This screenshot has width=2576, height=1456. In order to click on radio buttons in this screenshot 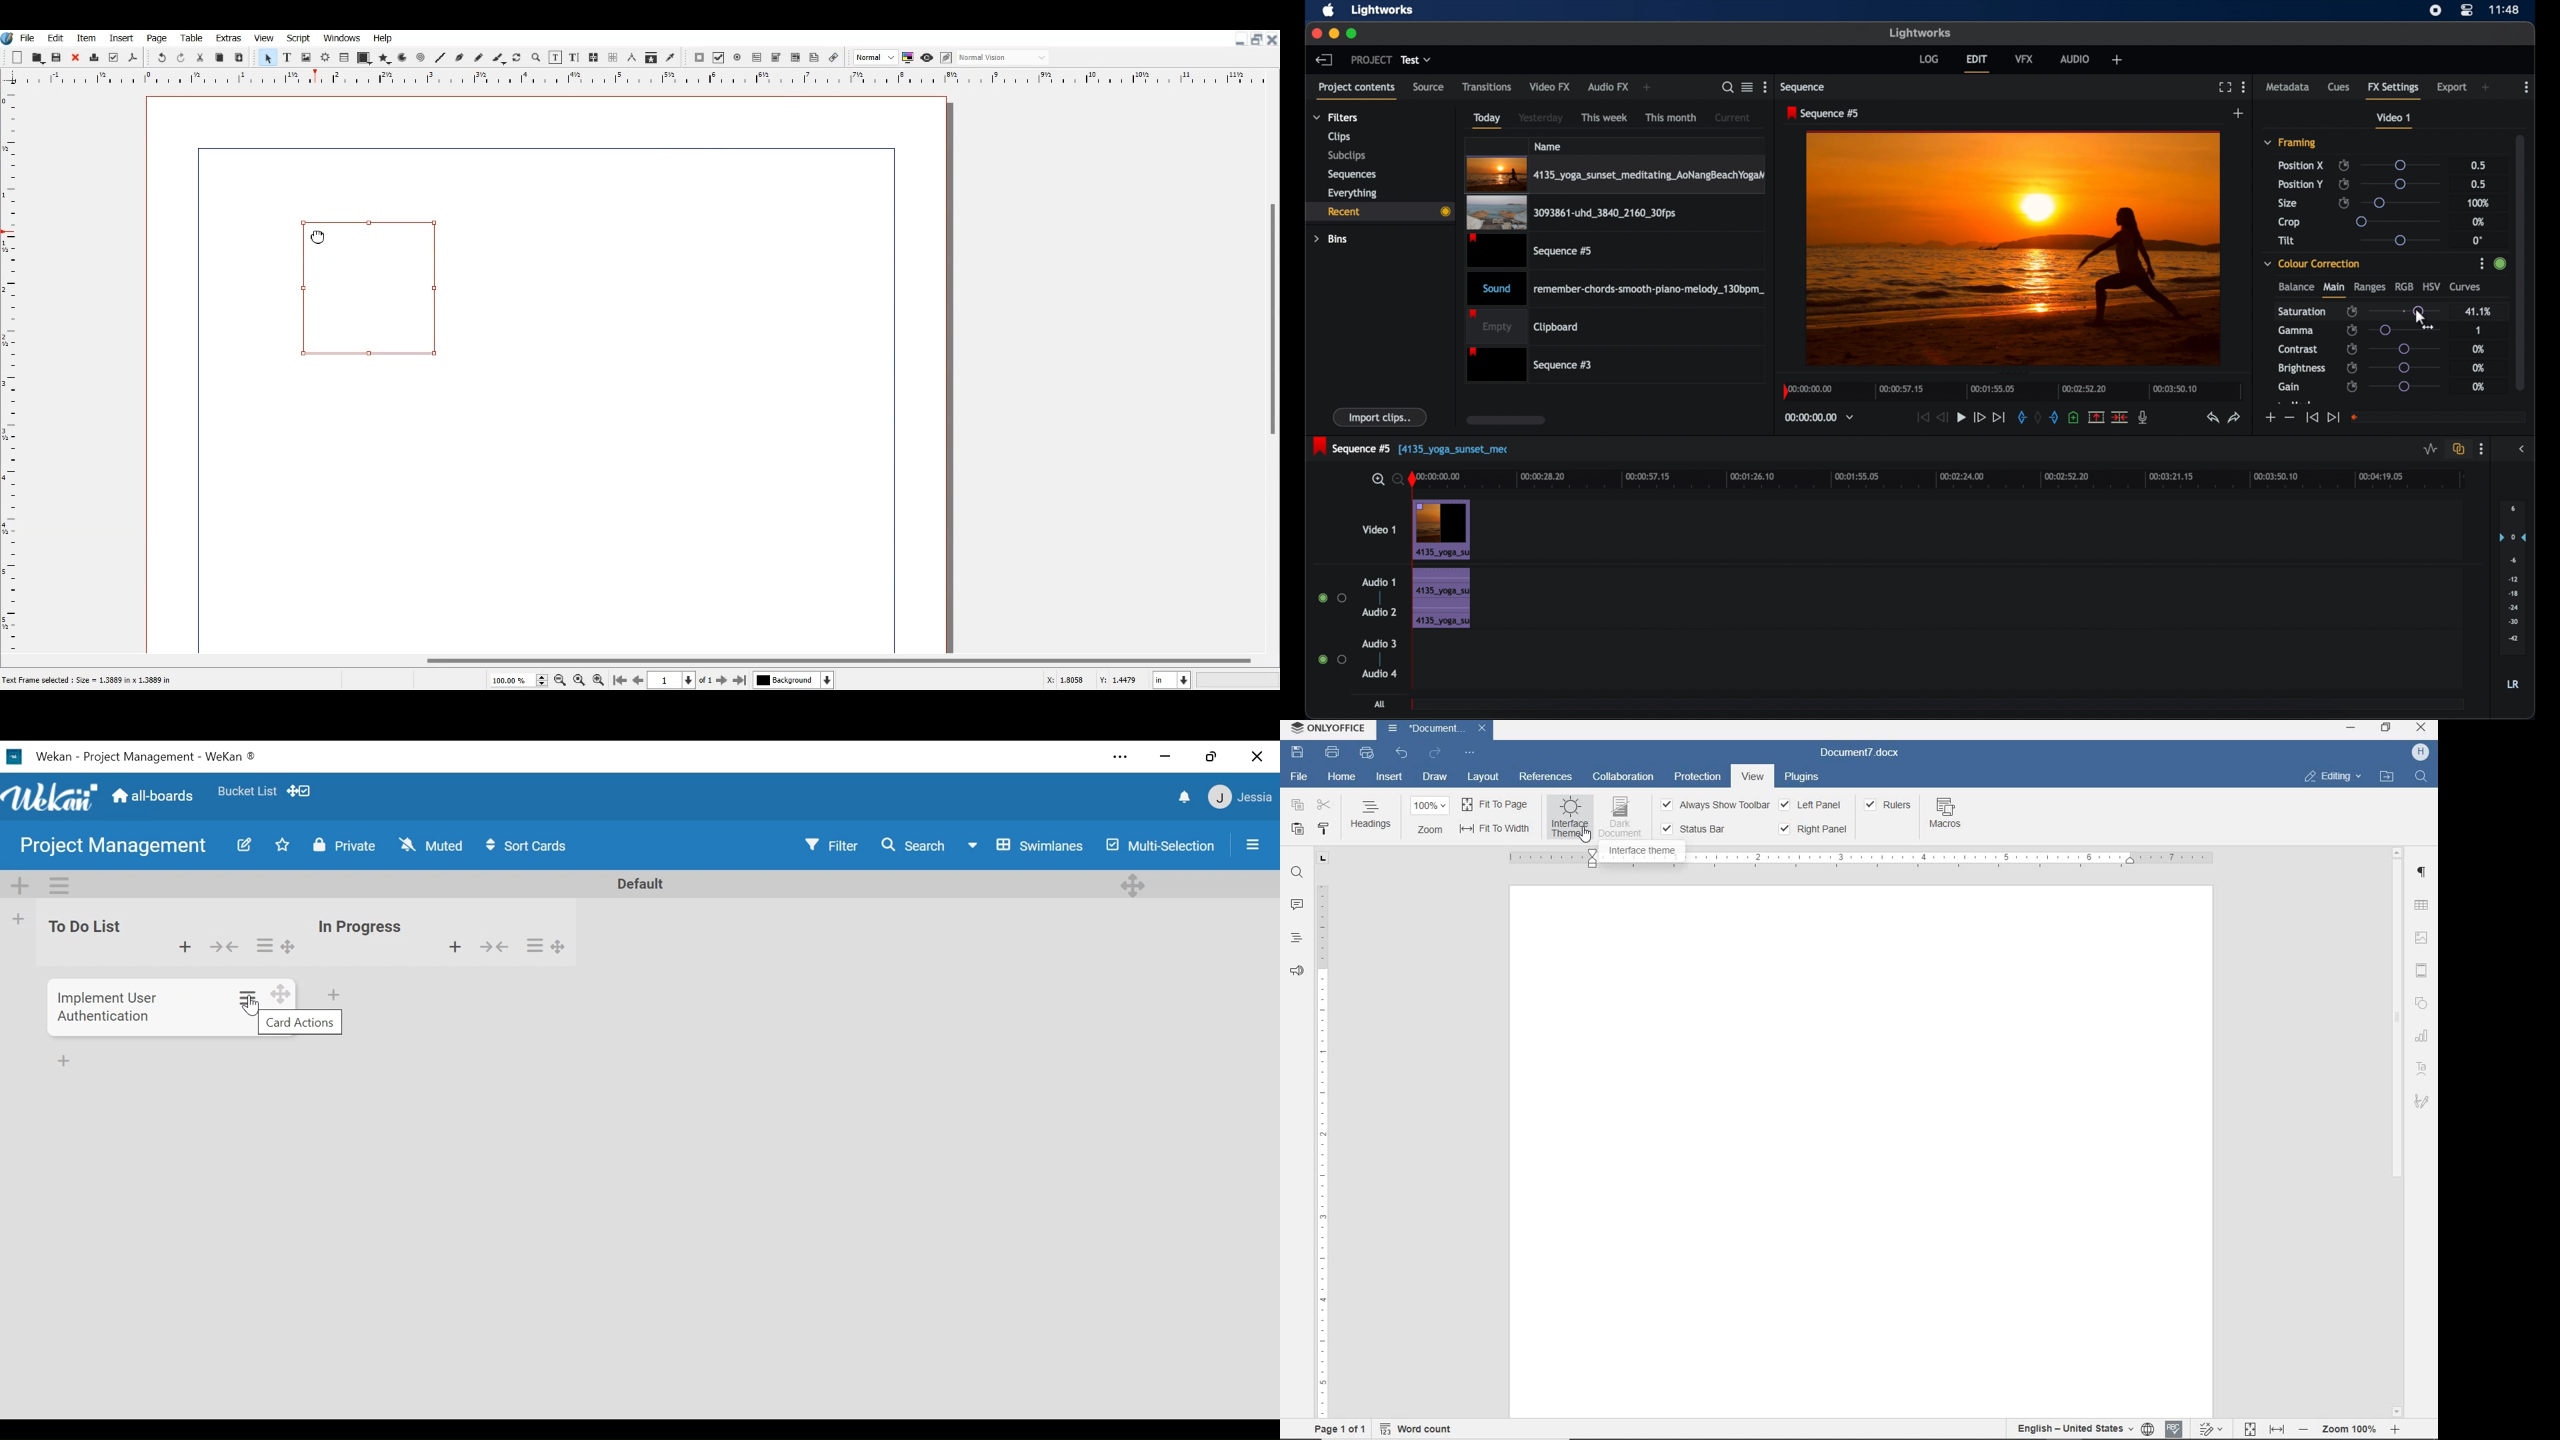, I will do `click(1332, 659)`.